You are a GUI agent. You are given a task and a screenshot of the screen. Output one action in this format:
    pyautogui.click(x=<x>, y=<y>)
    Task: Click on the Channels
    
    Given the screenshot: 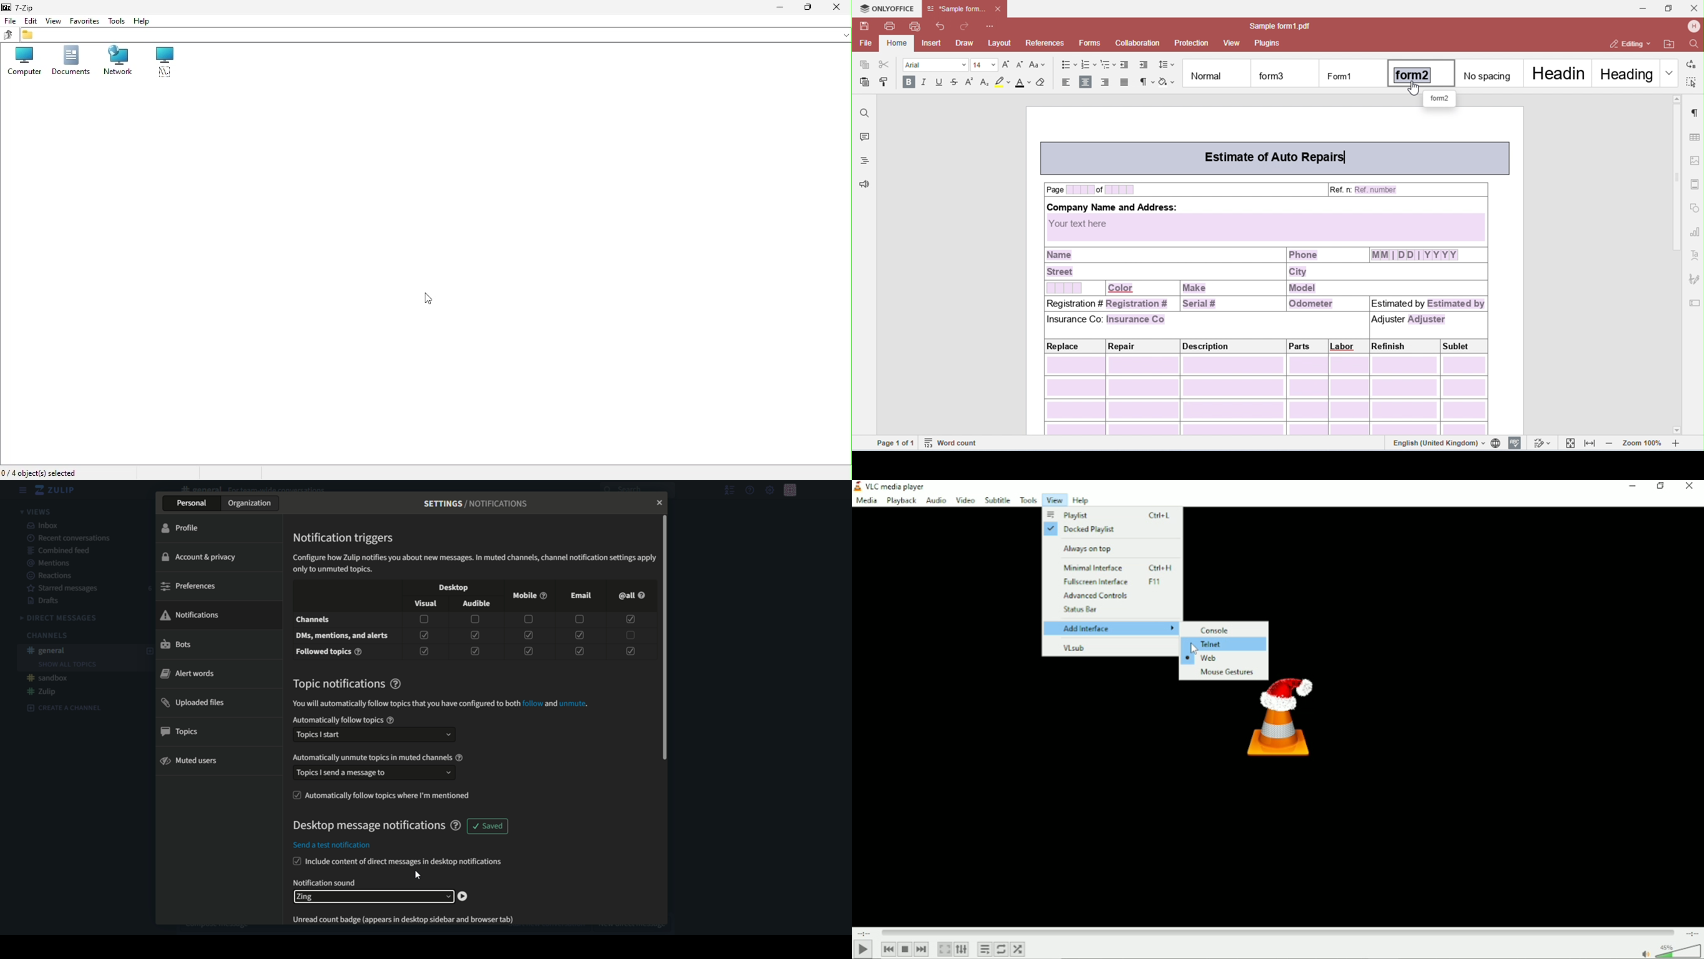 What is the action you would take?
    pyautogui.click(x=46, y=636)
    